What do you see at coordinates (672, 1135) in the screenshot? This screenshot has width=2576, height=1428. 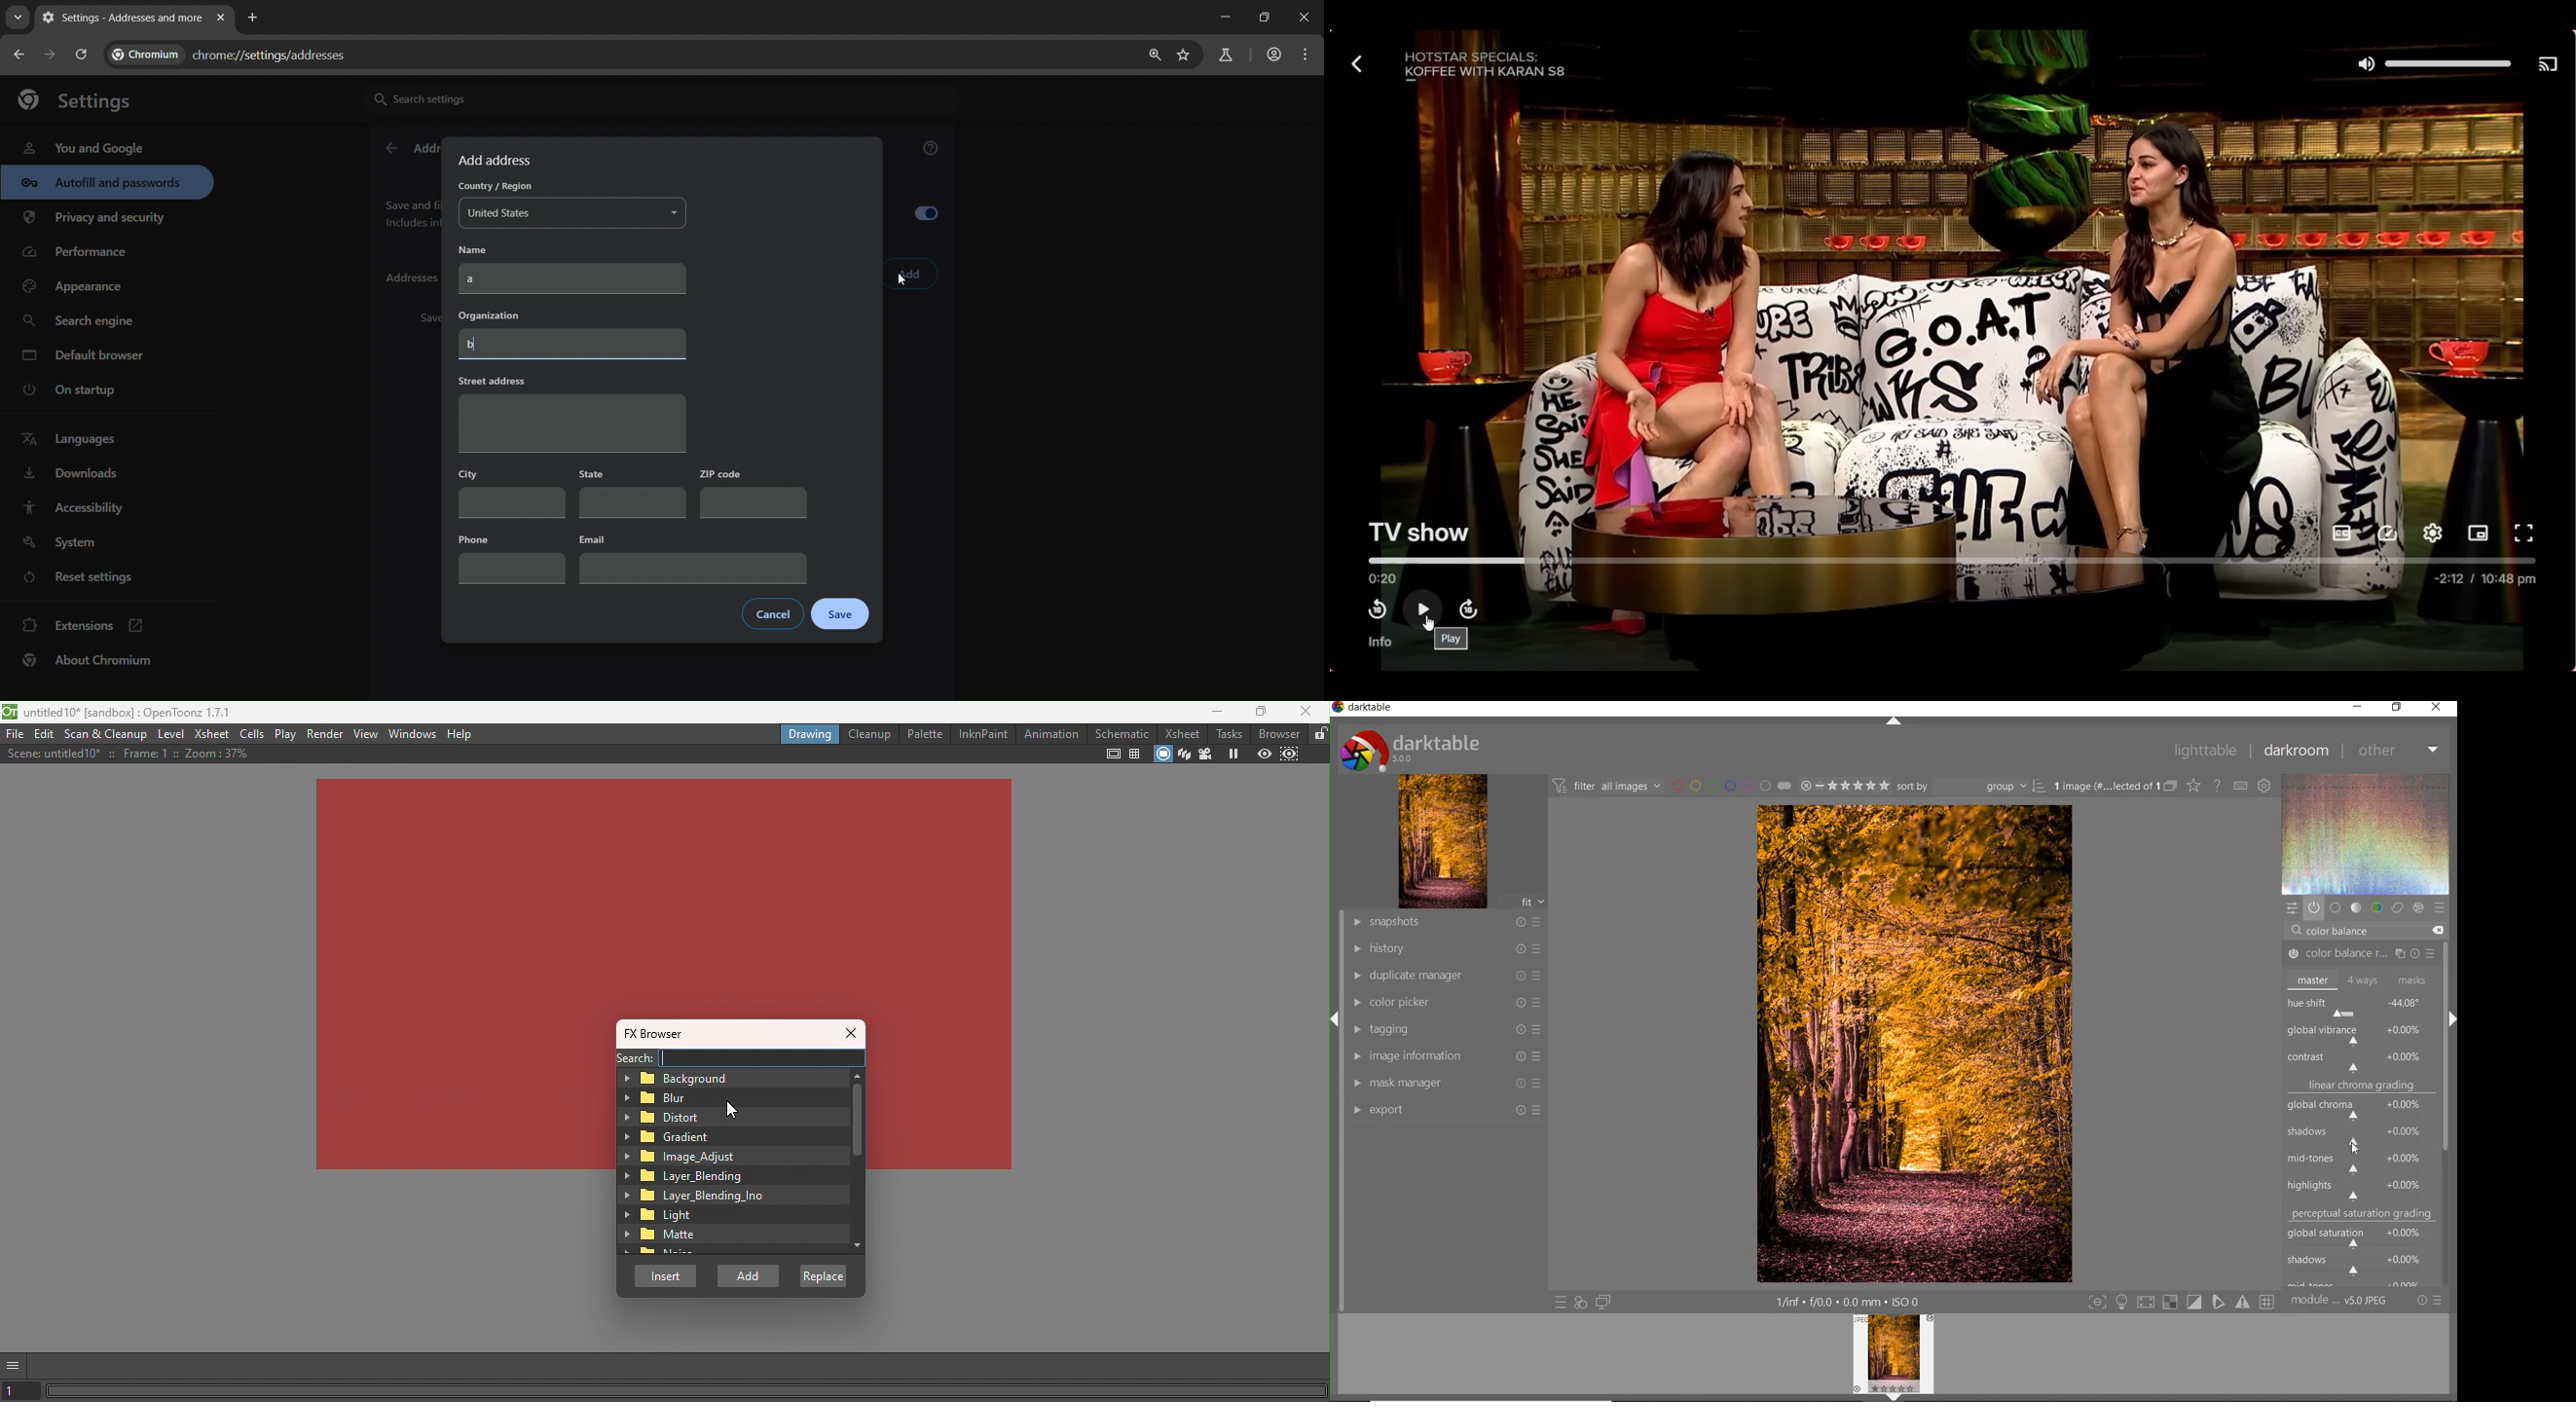 I see `Gradient` at bounding box center [672, 1135].